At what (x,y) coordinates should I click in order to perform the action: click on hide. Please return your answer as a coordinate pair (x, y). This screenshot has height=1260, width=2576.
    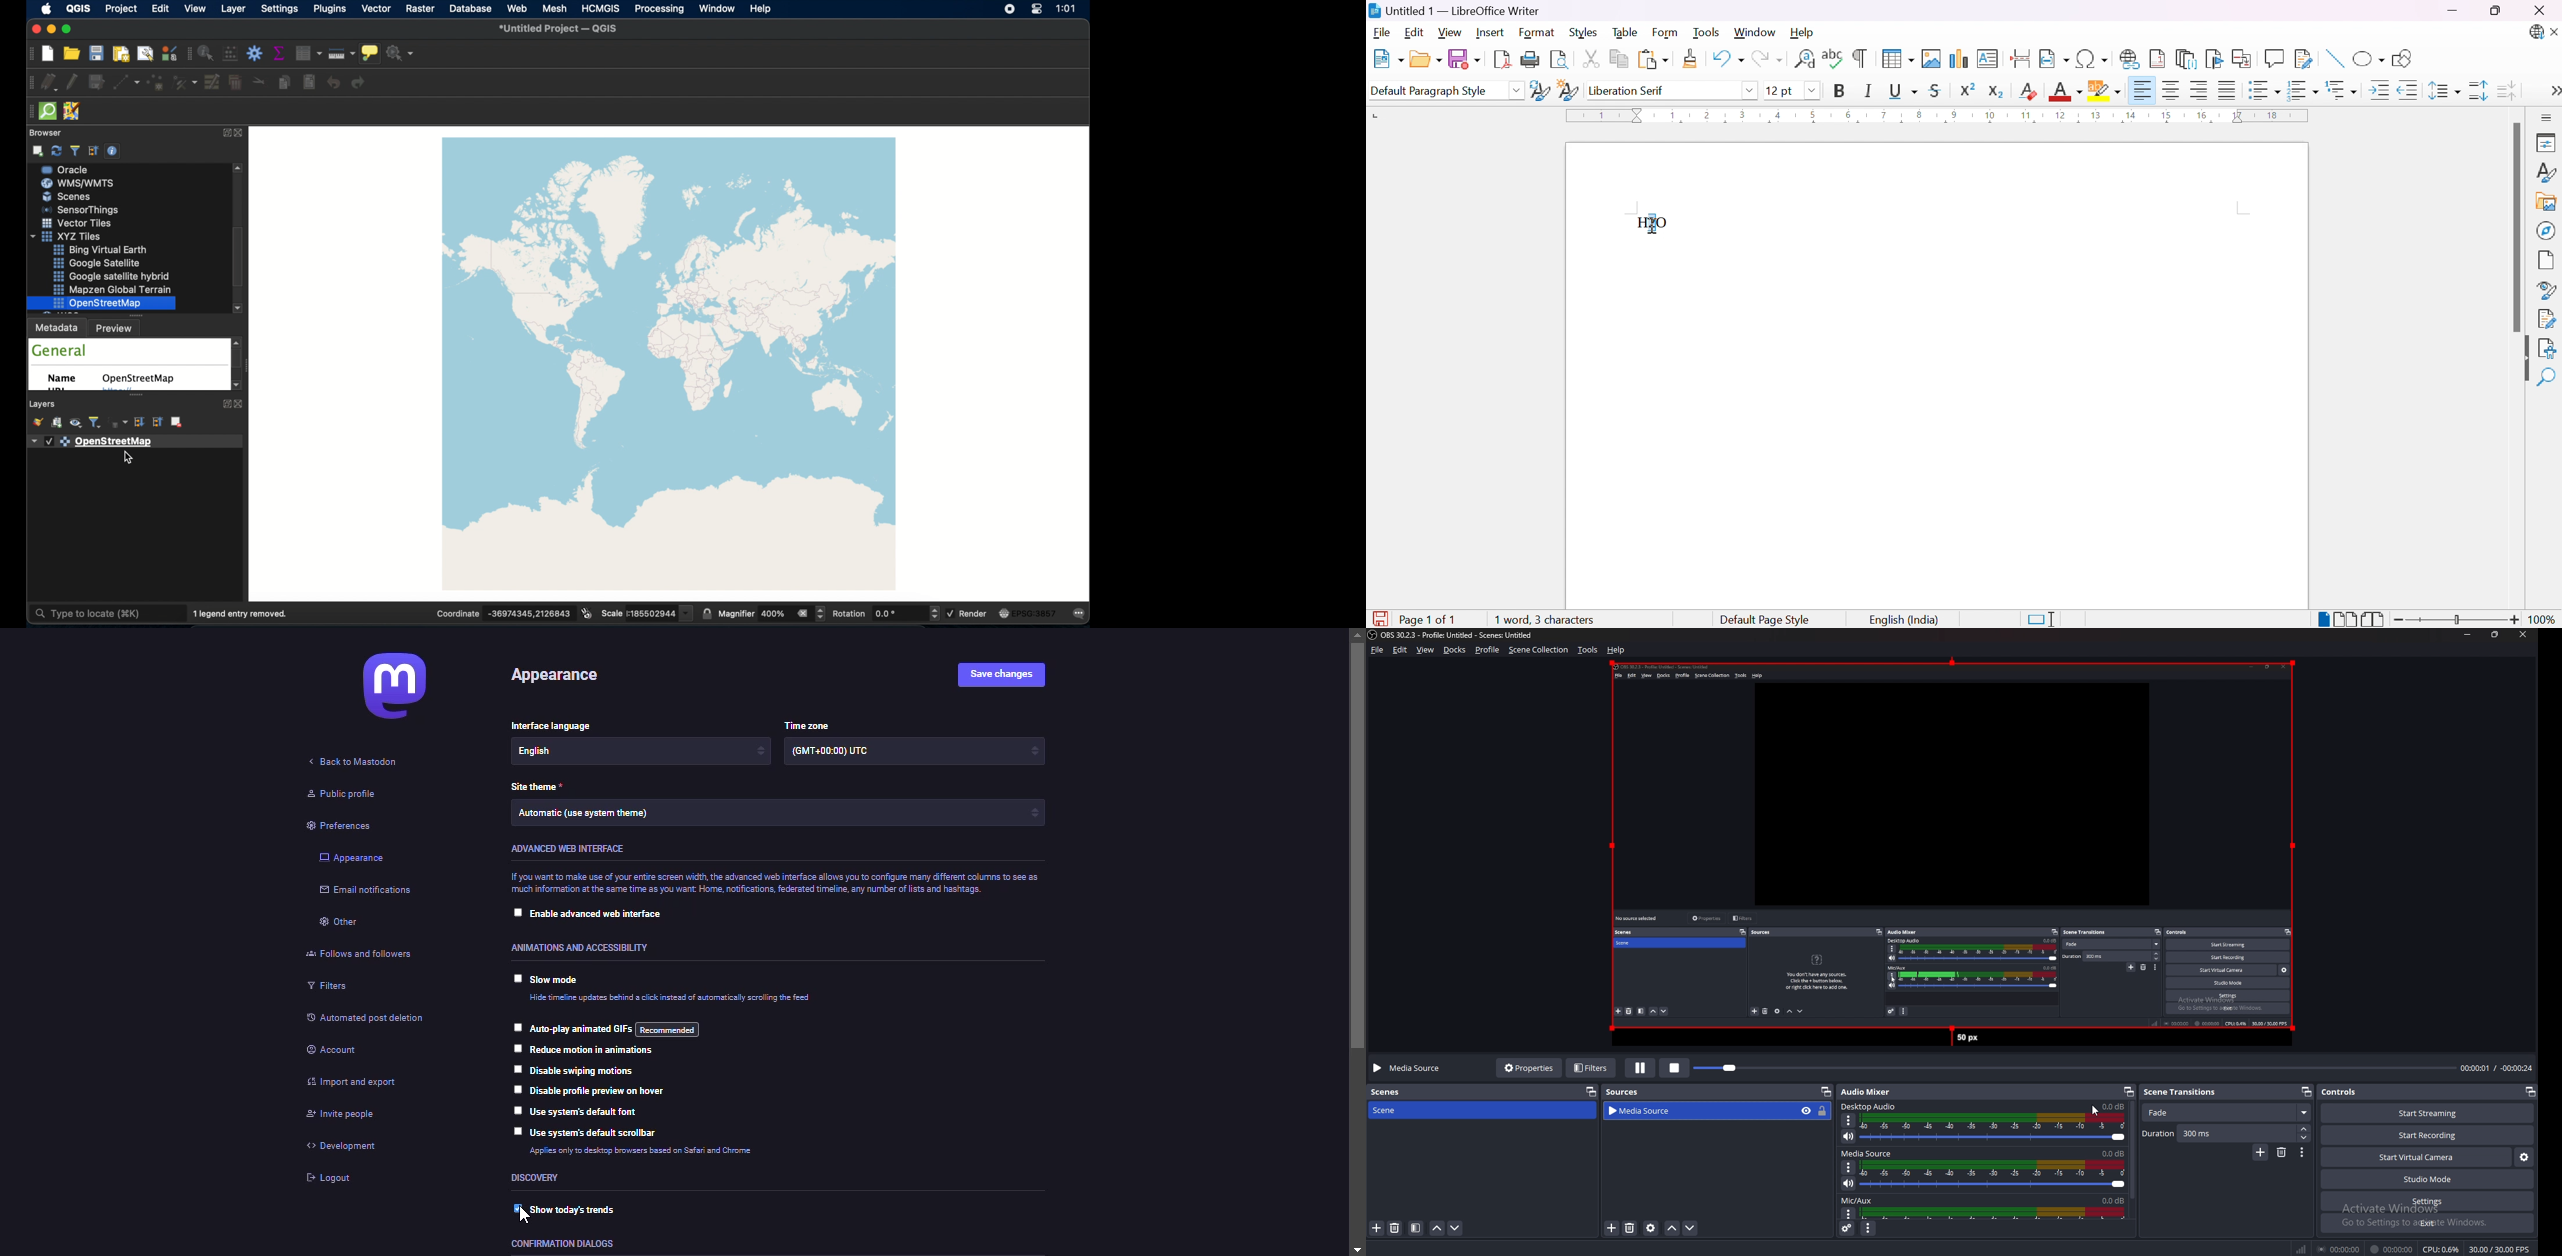
    Looking at the image, I should click on (1806, 1111).